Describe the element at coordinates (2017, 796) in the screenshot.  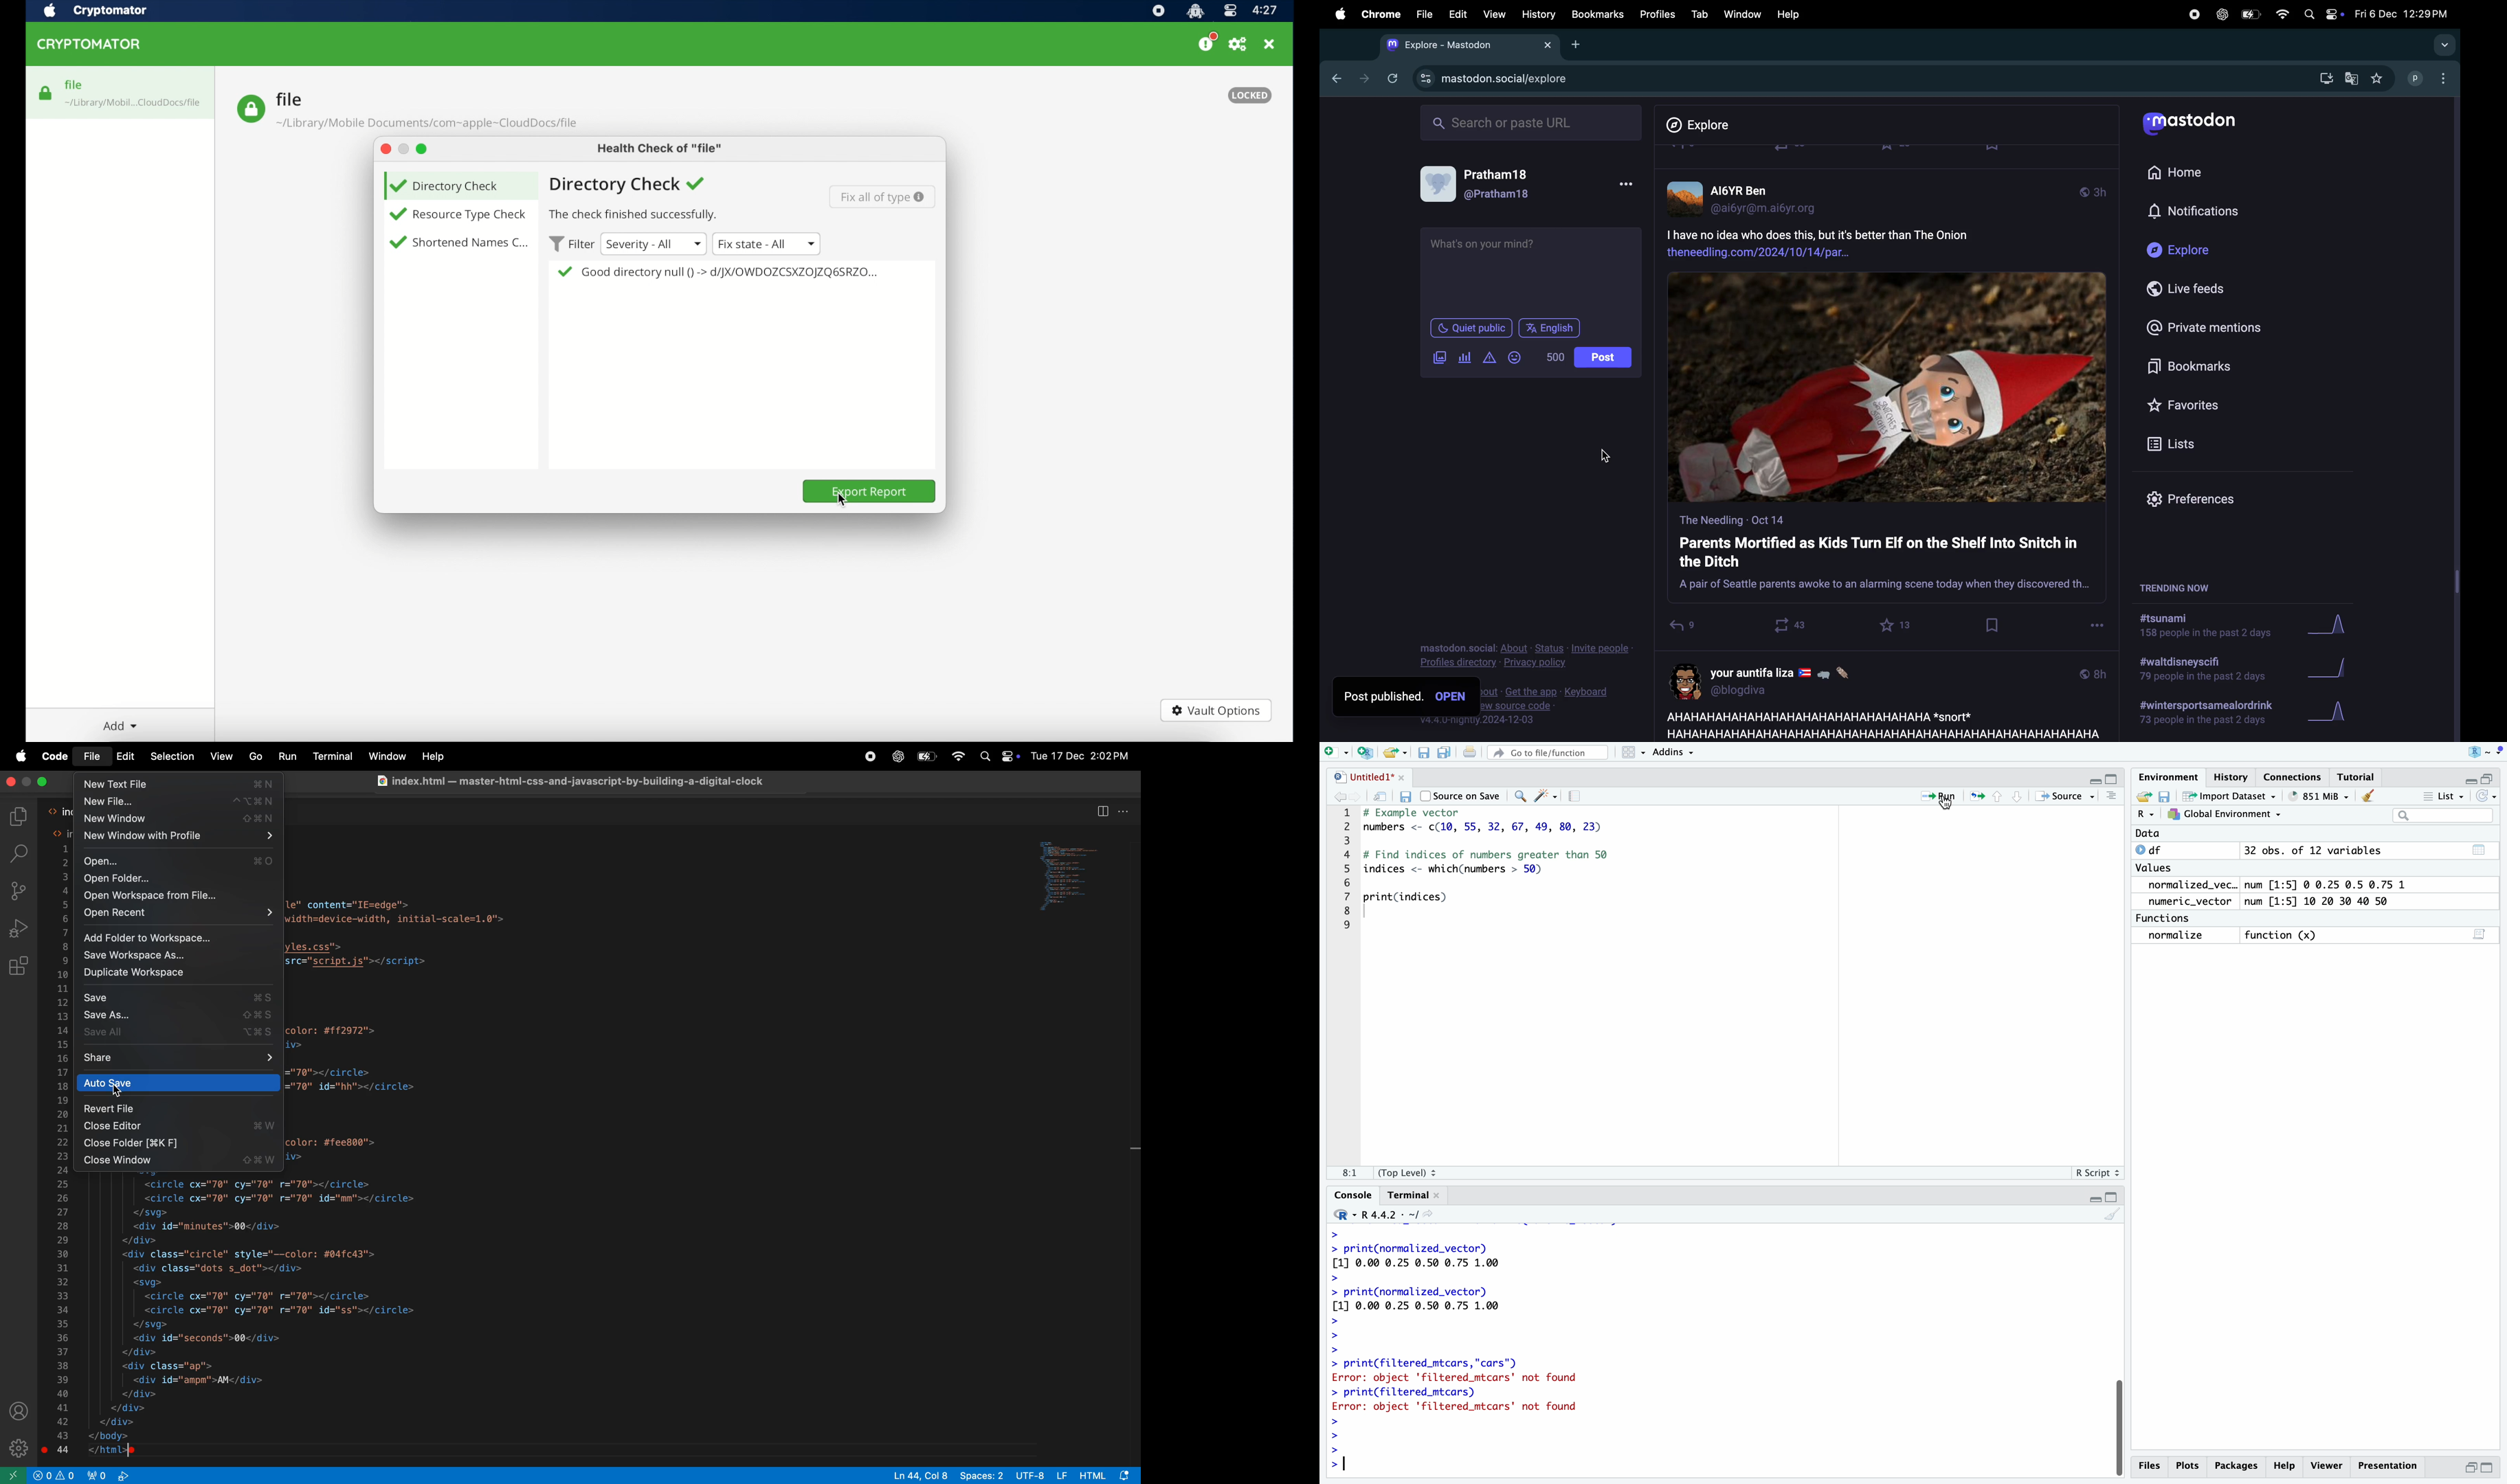
I see `go to next section` at that location.